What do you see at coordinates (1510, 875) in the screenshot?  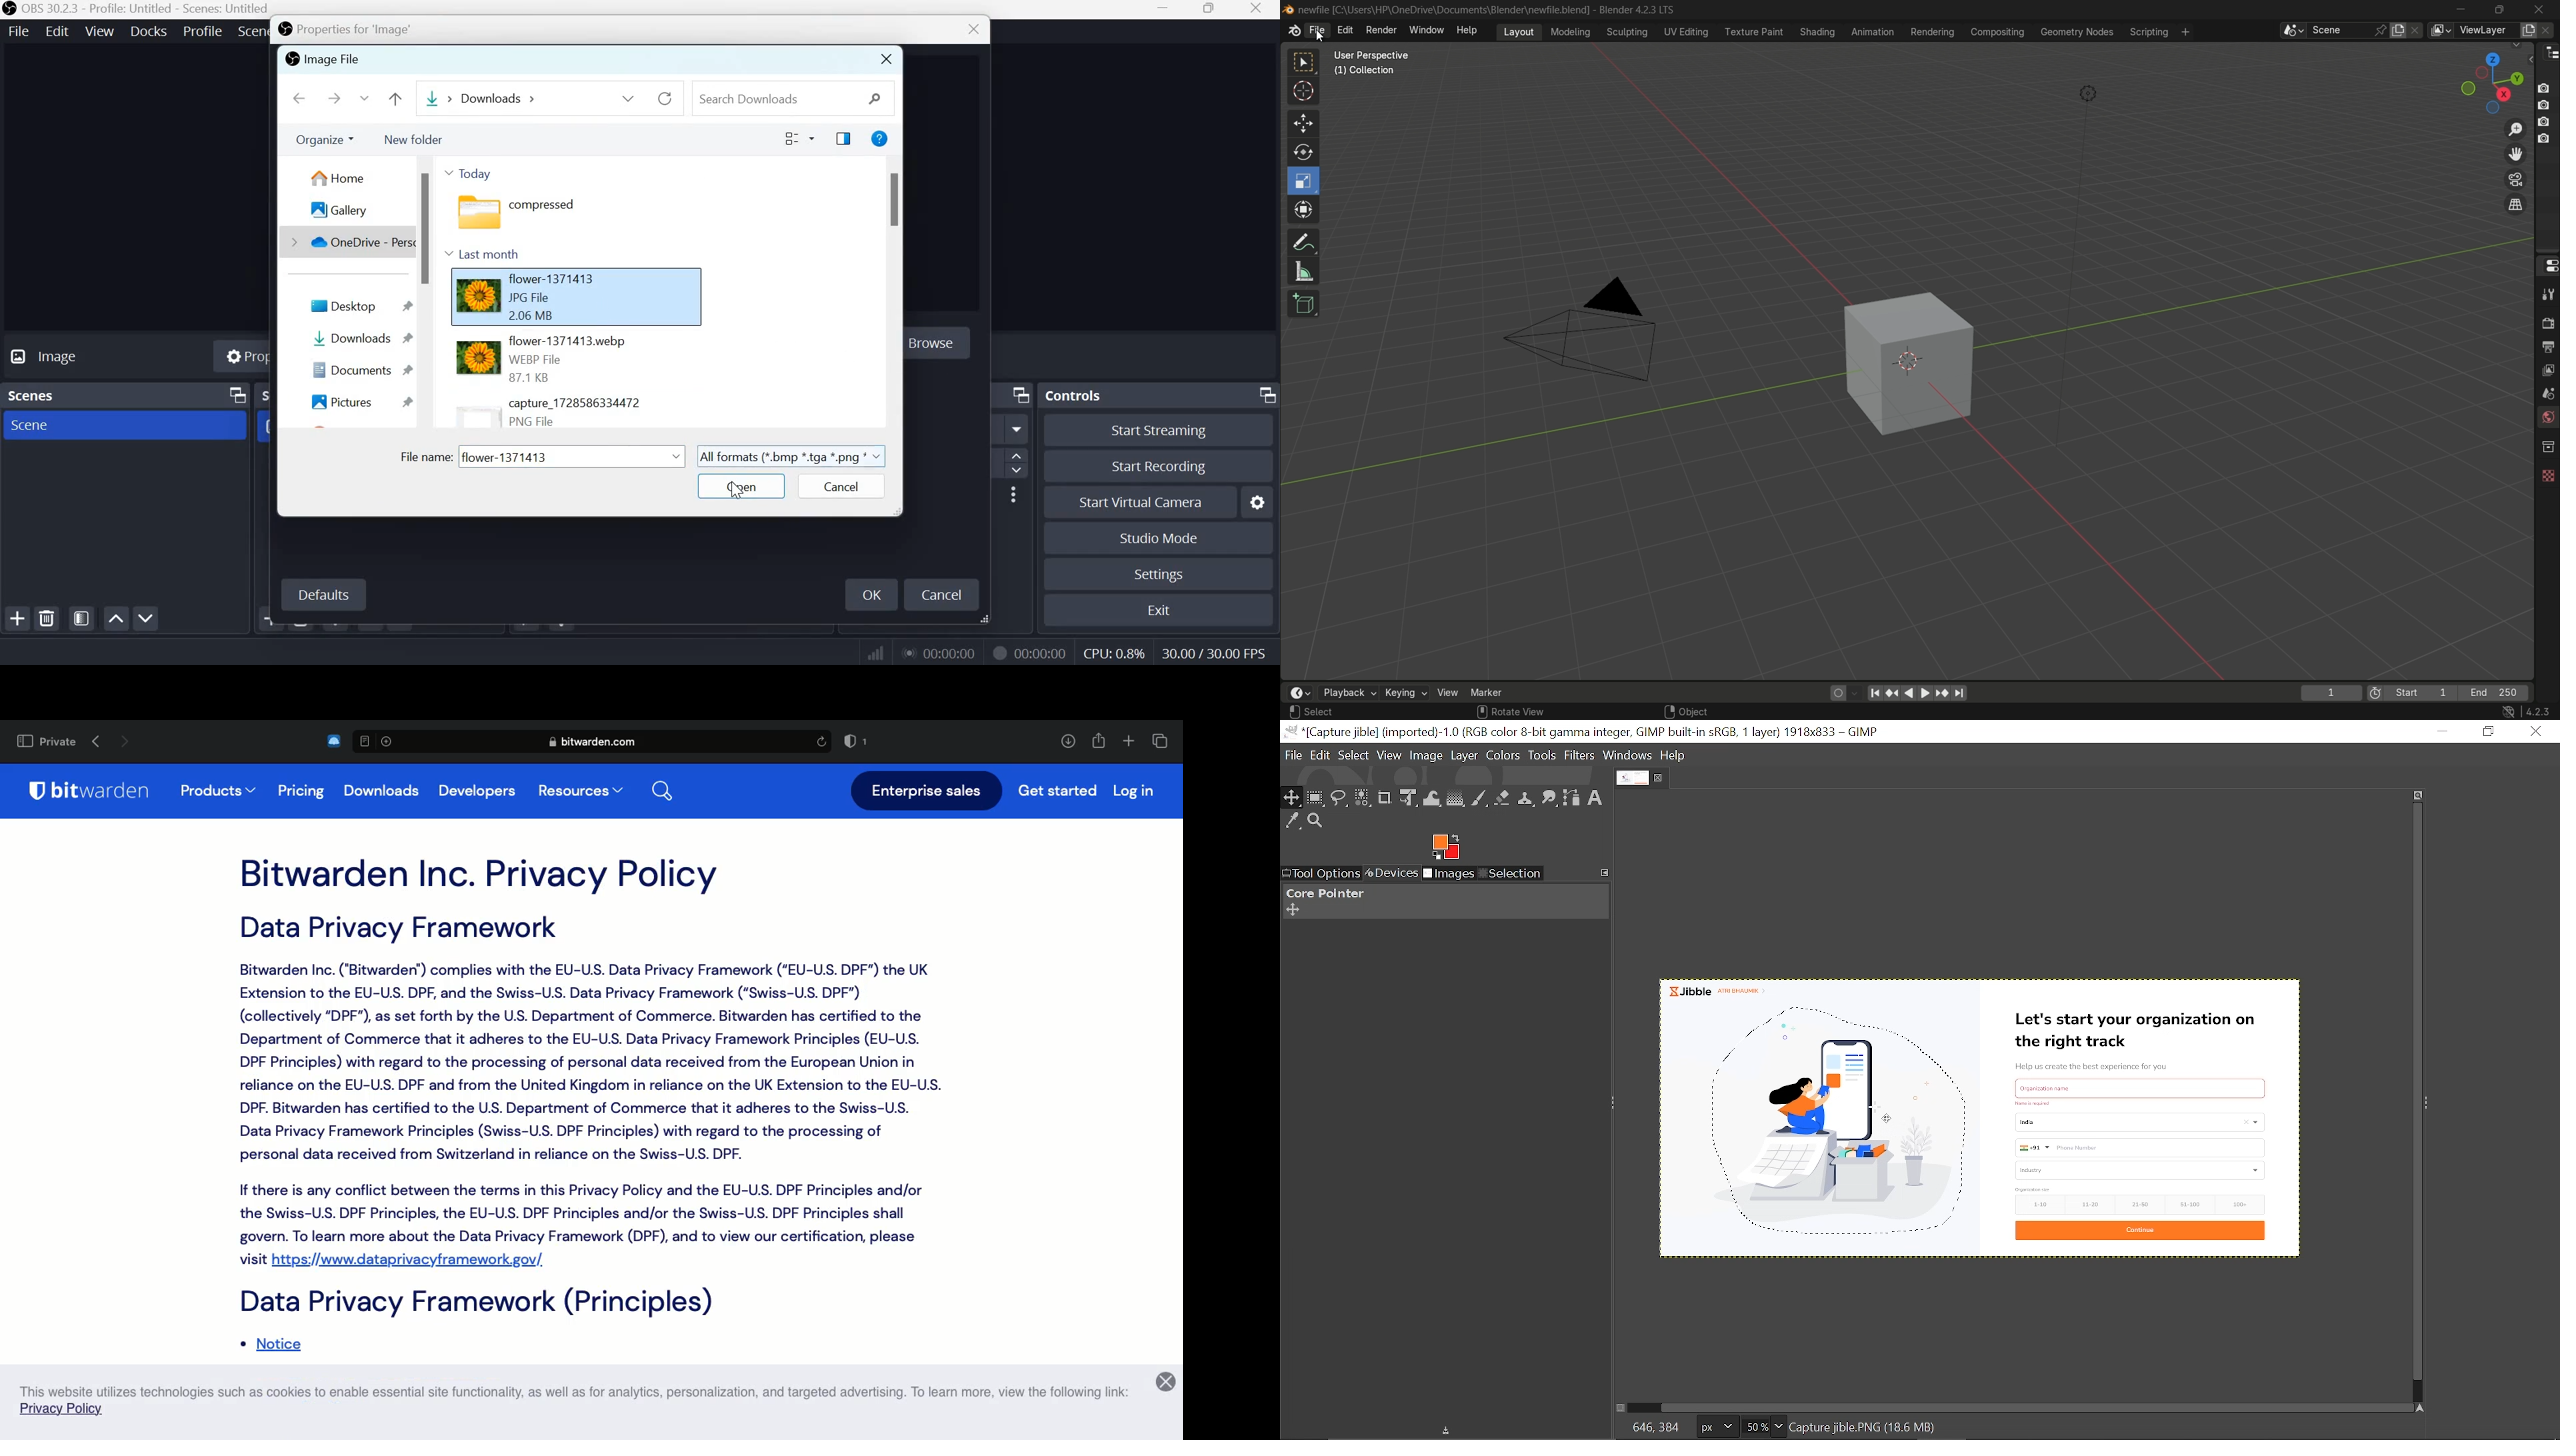 I see `Selection` at bounding box center [1510, 875].